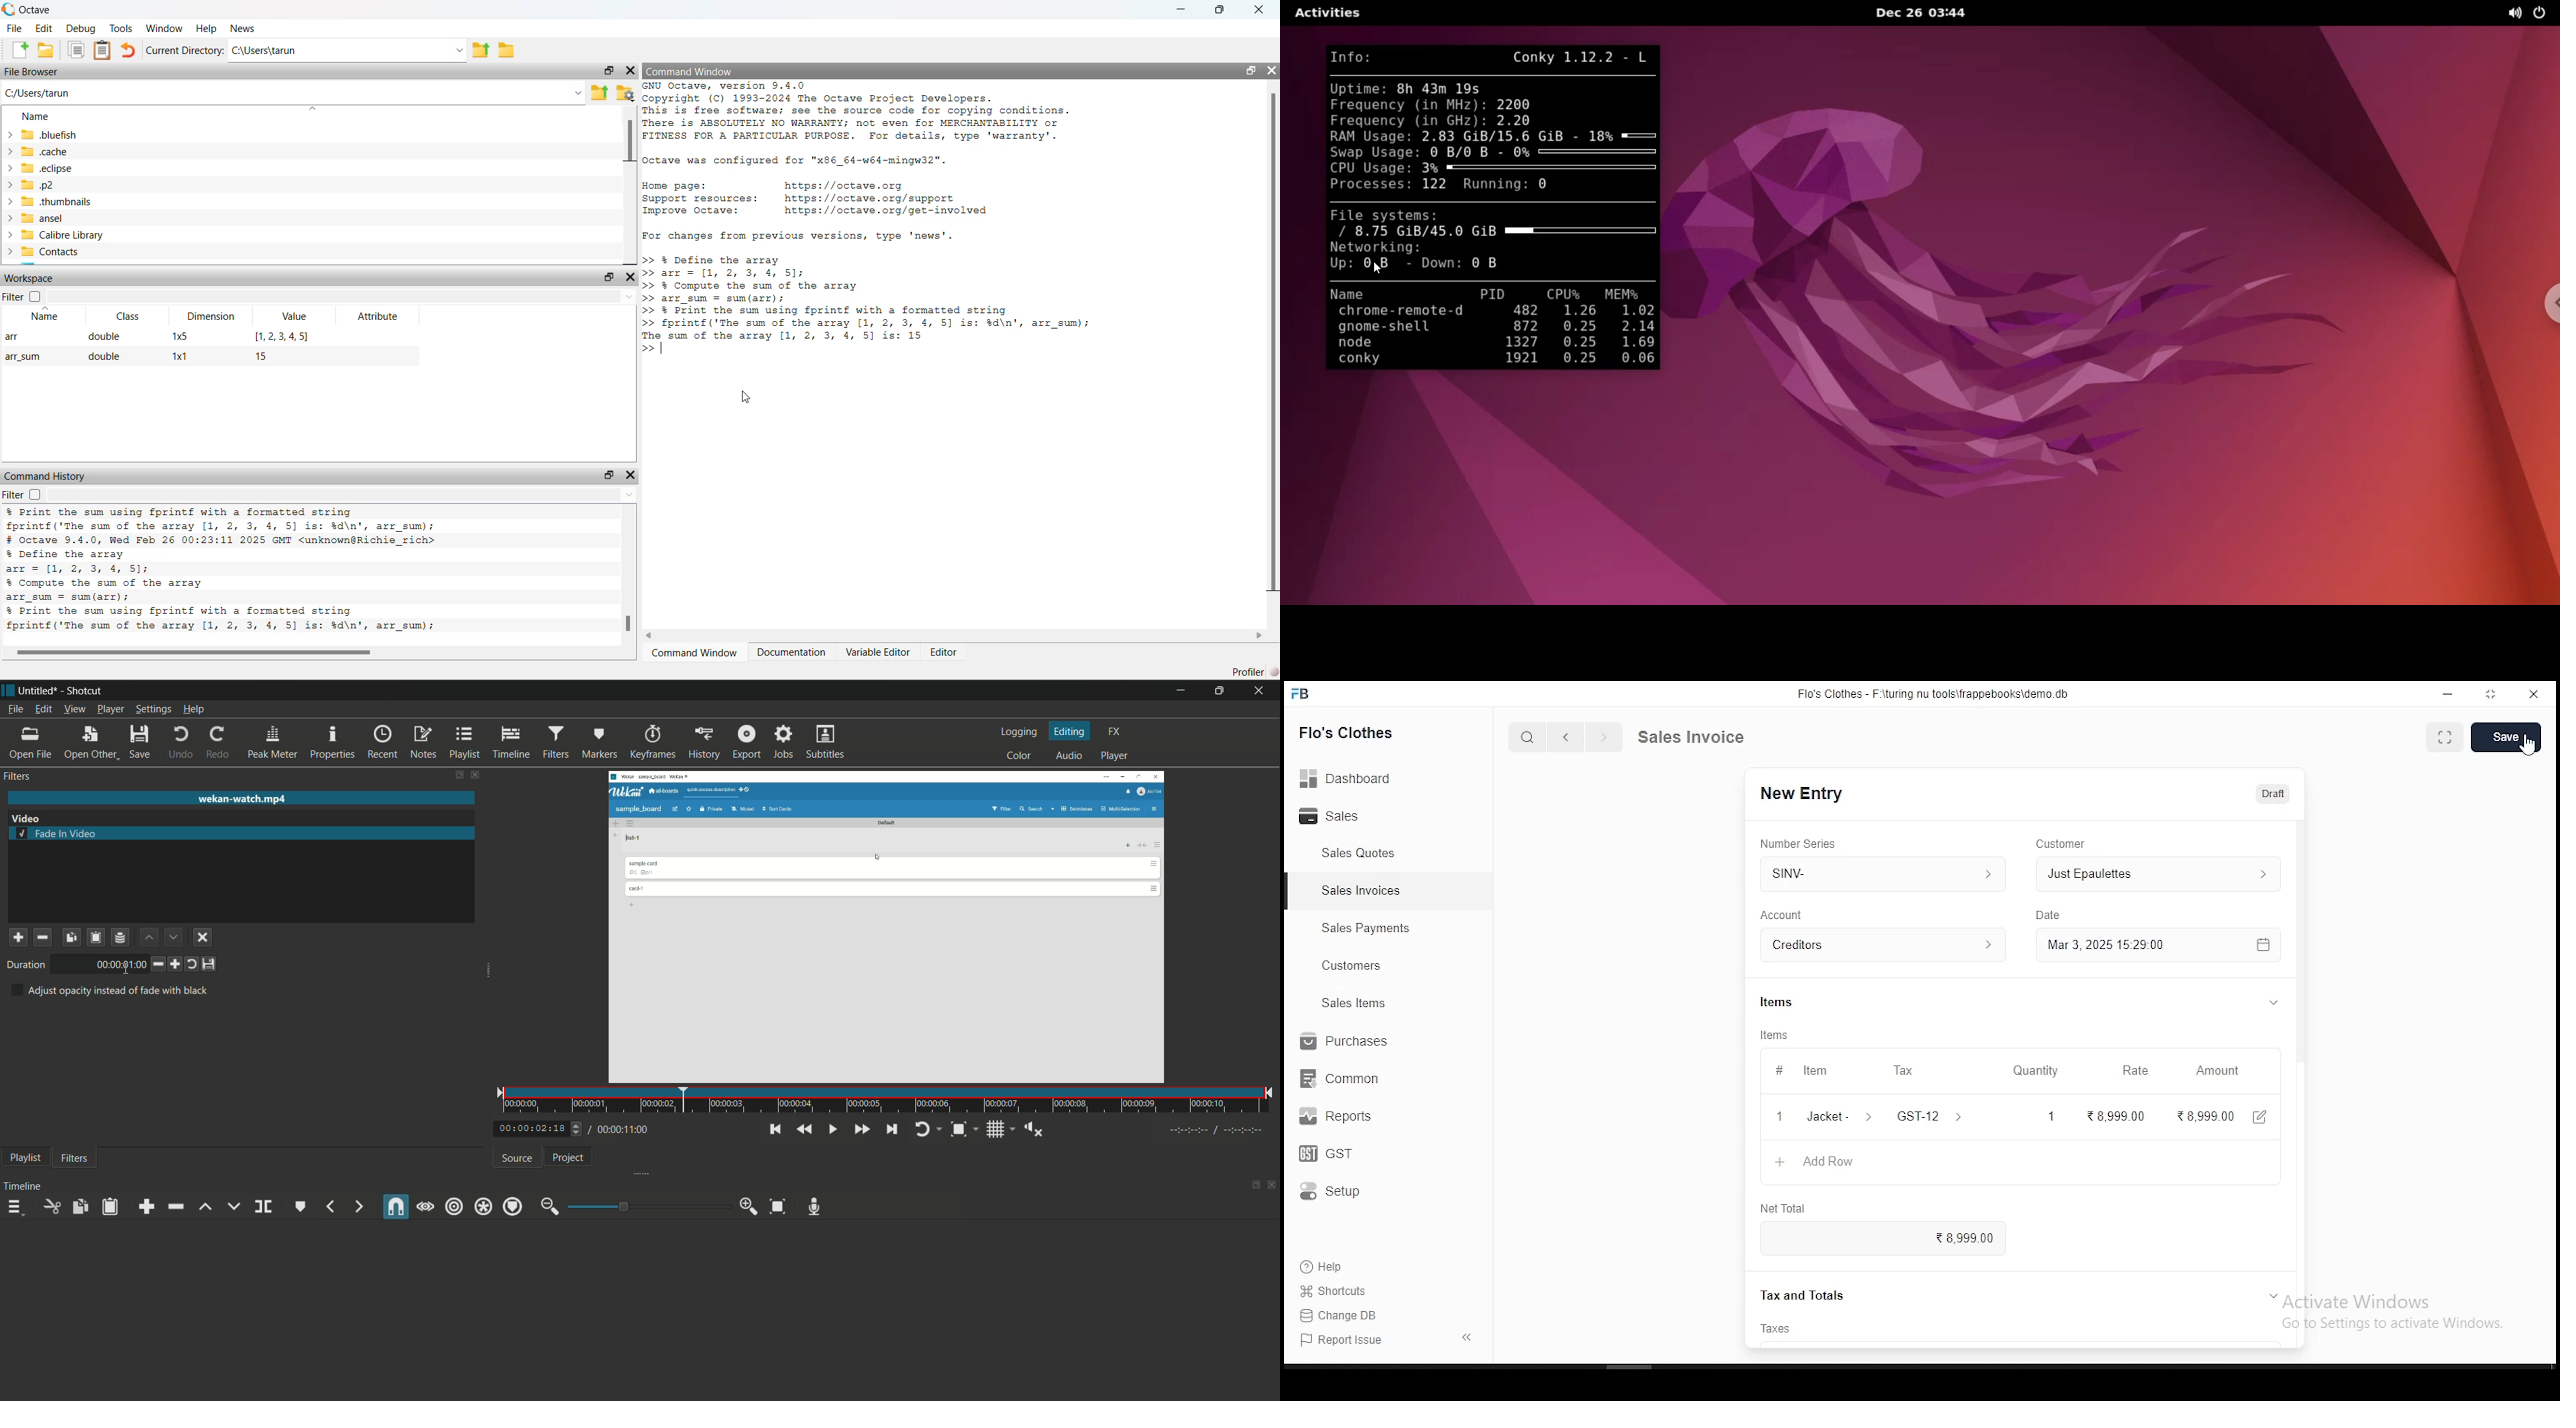 This screenshot has height=1428, width=2576. Describe the element at coordinates (1933, 1116) in the screenshot. I see `GST-12 >` at that location.